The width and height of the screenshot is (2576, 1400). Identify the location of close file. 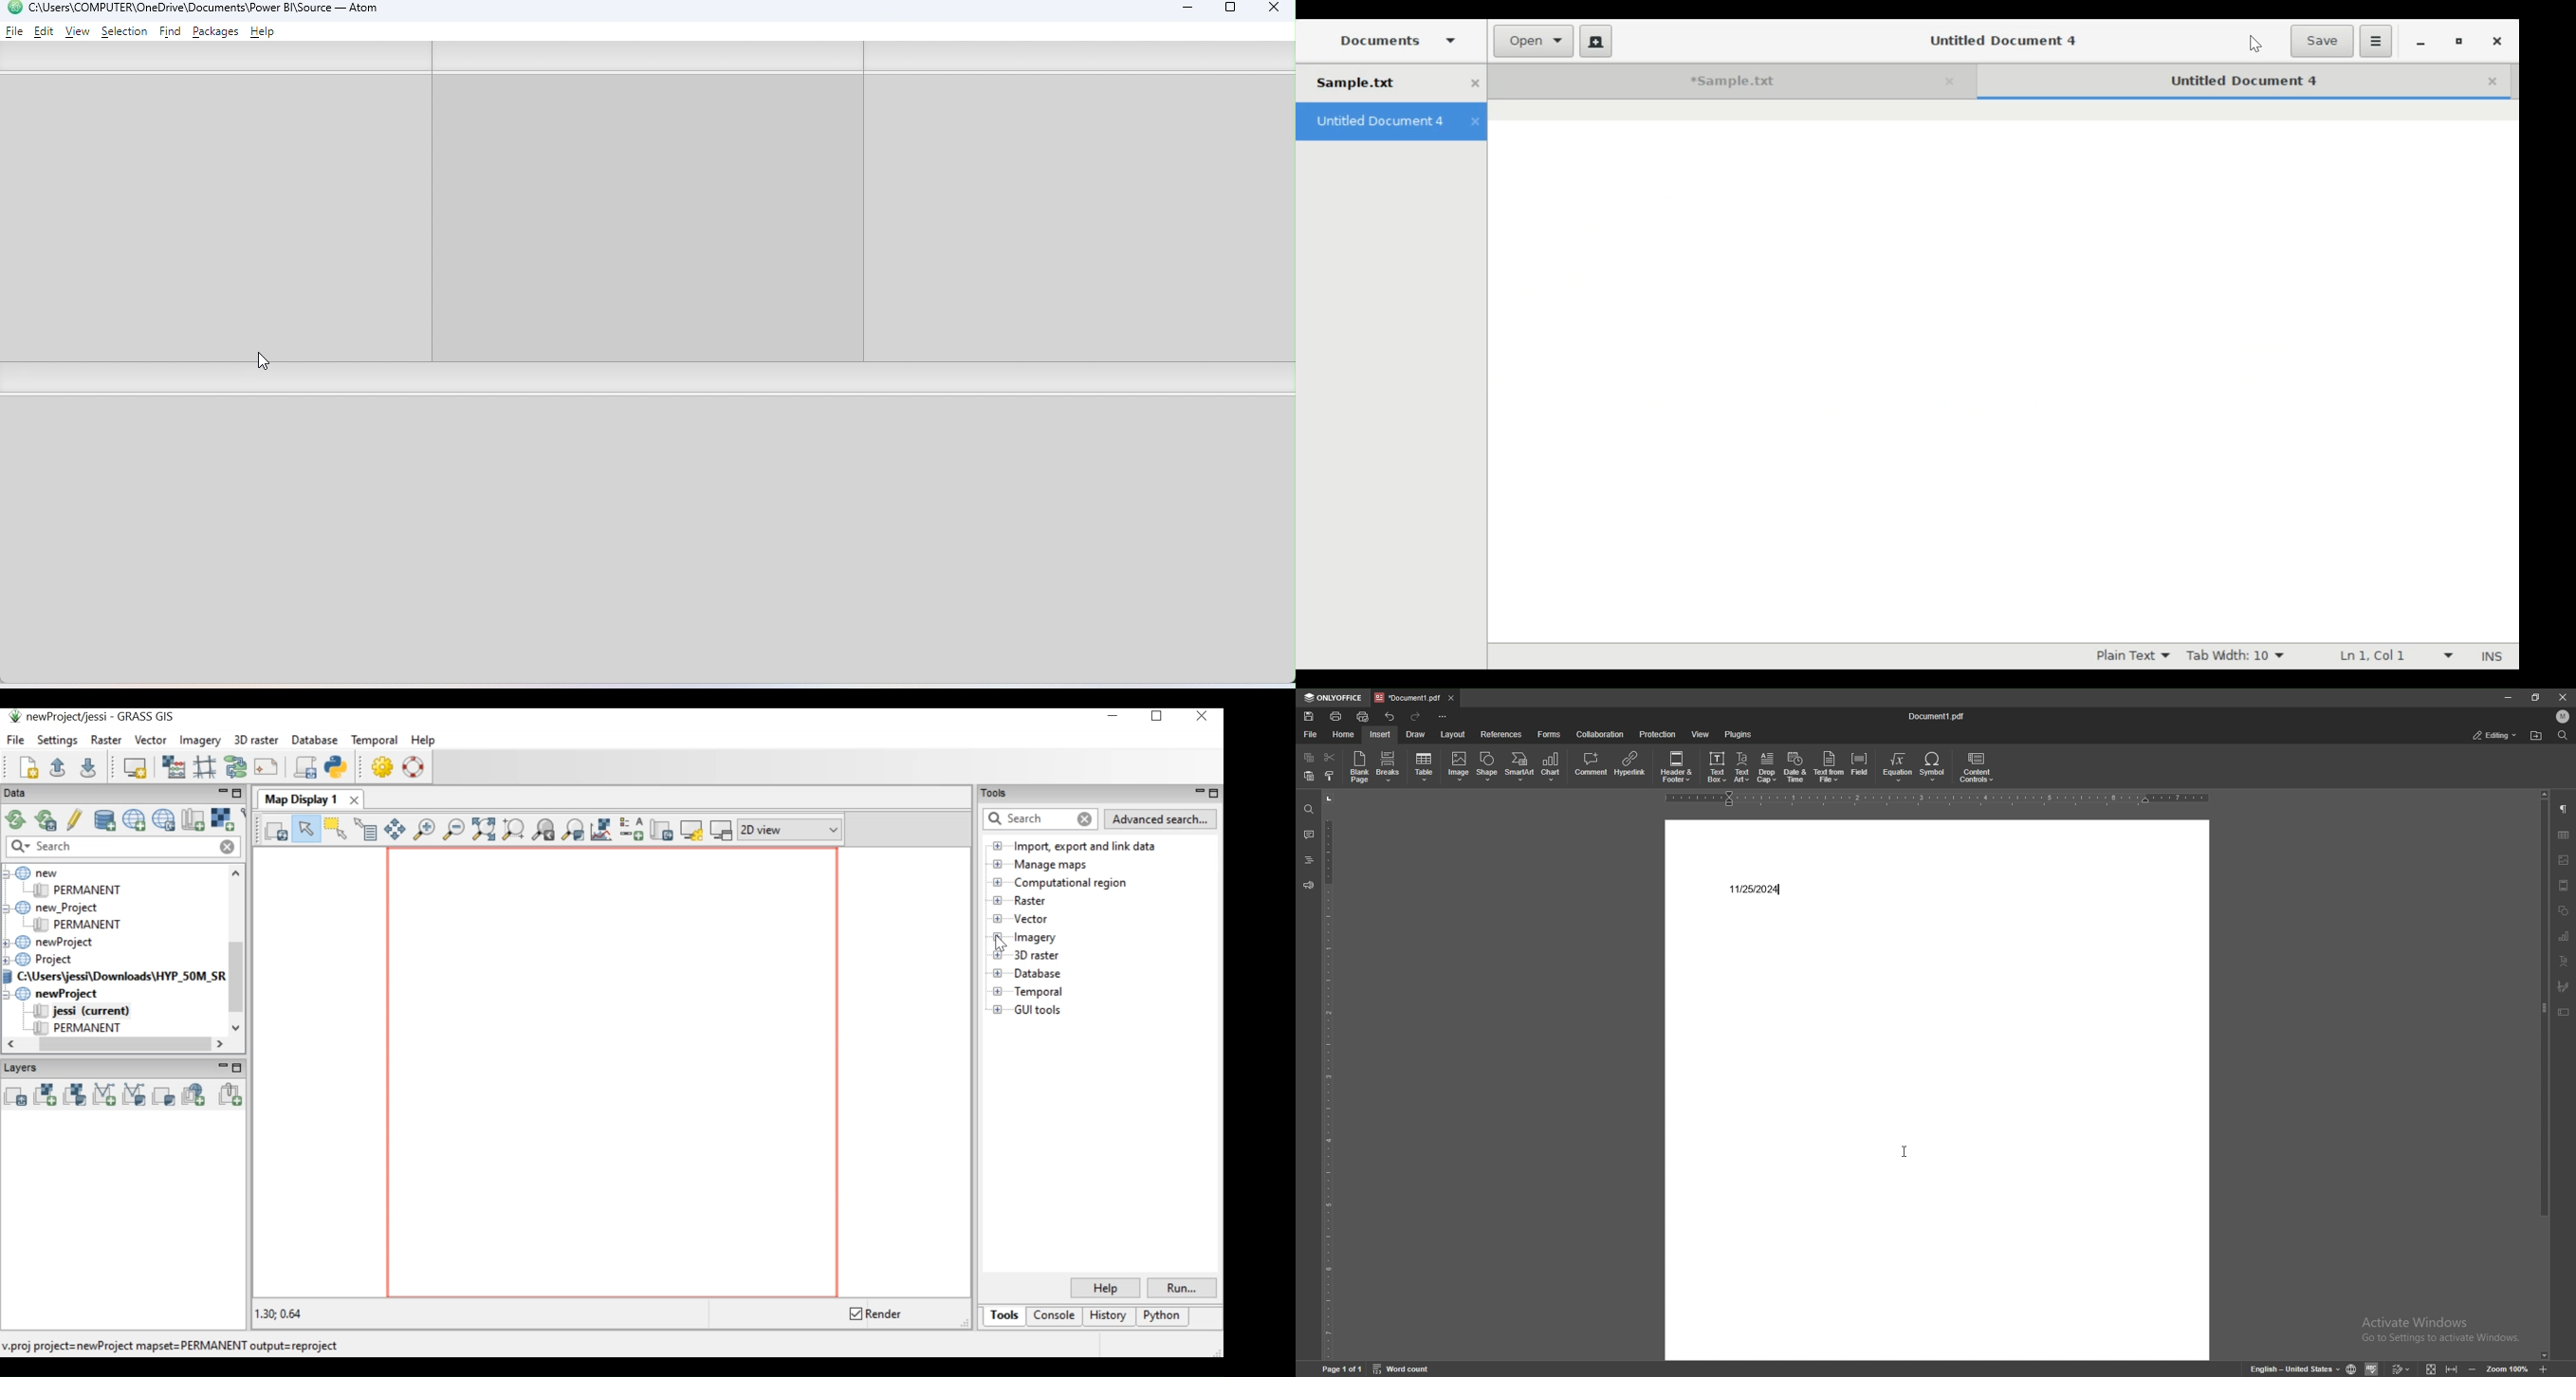
(1475, 83).